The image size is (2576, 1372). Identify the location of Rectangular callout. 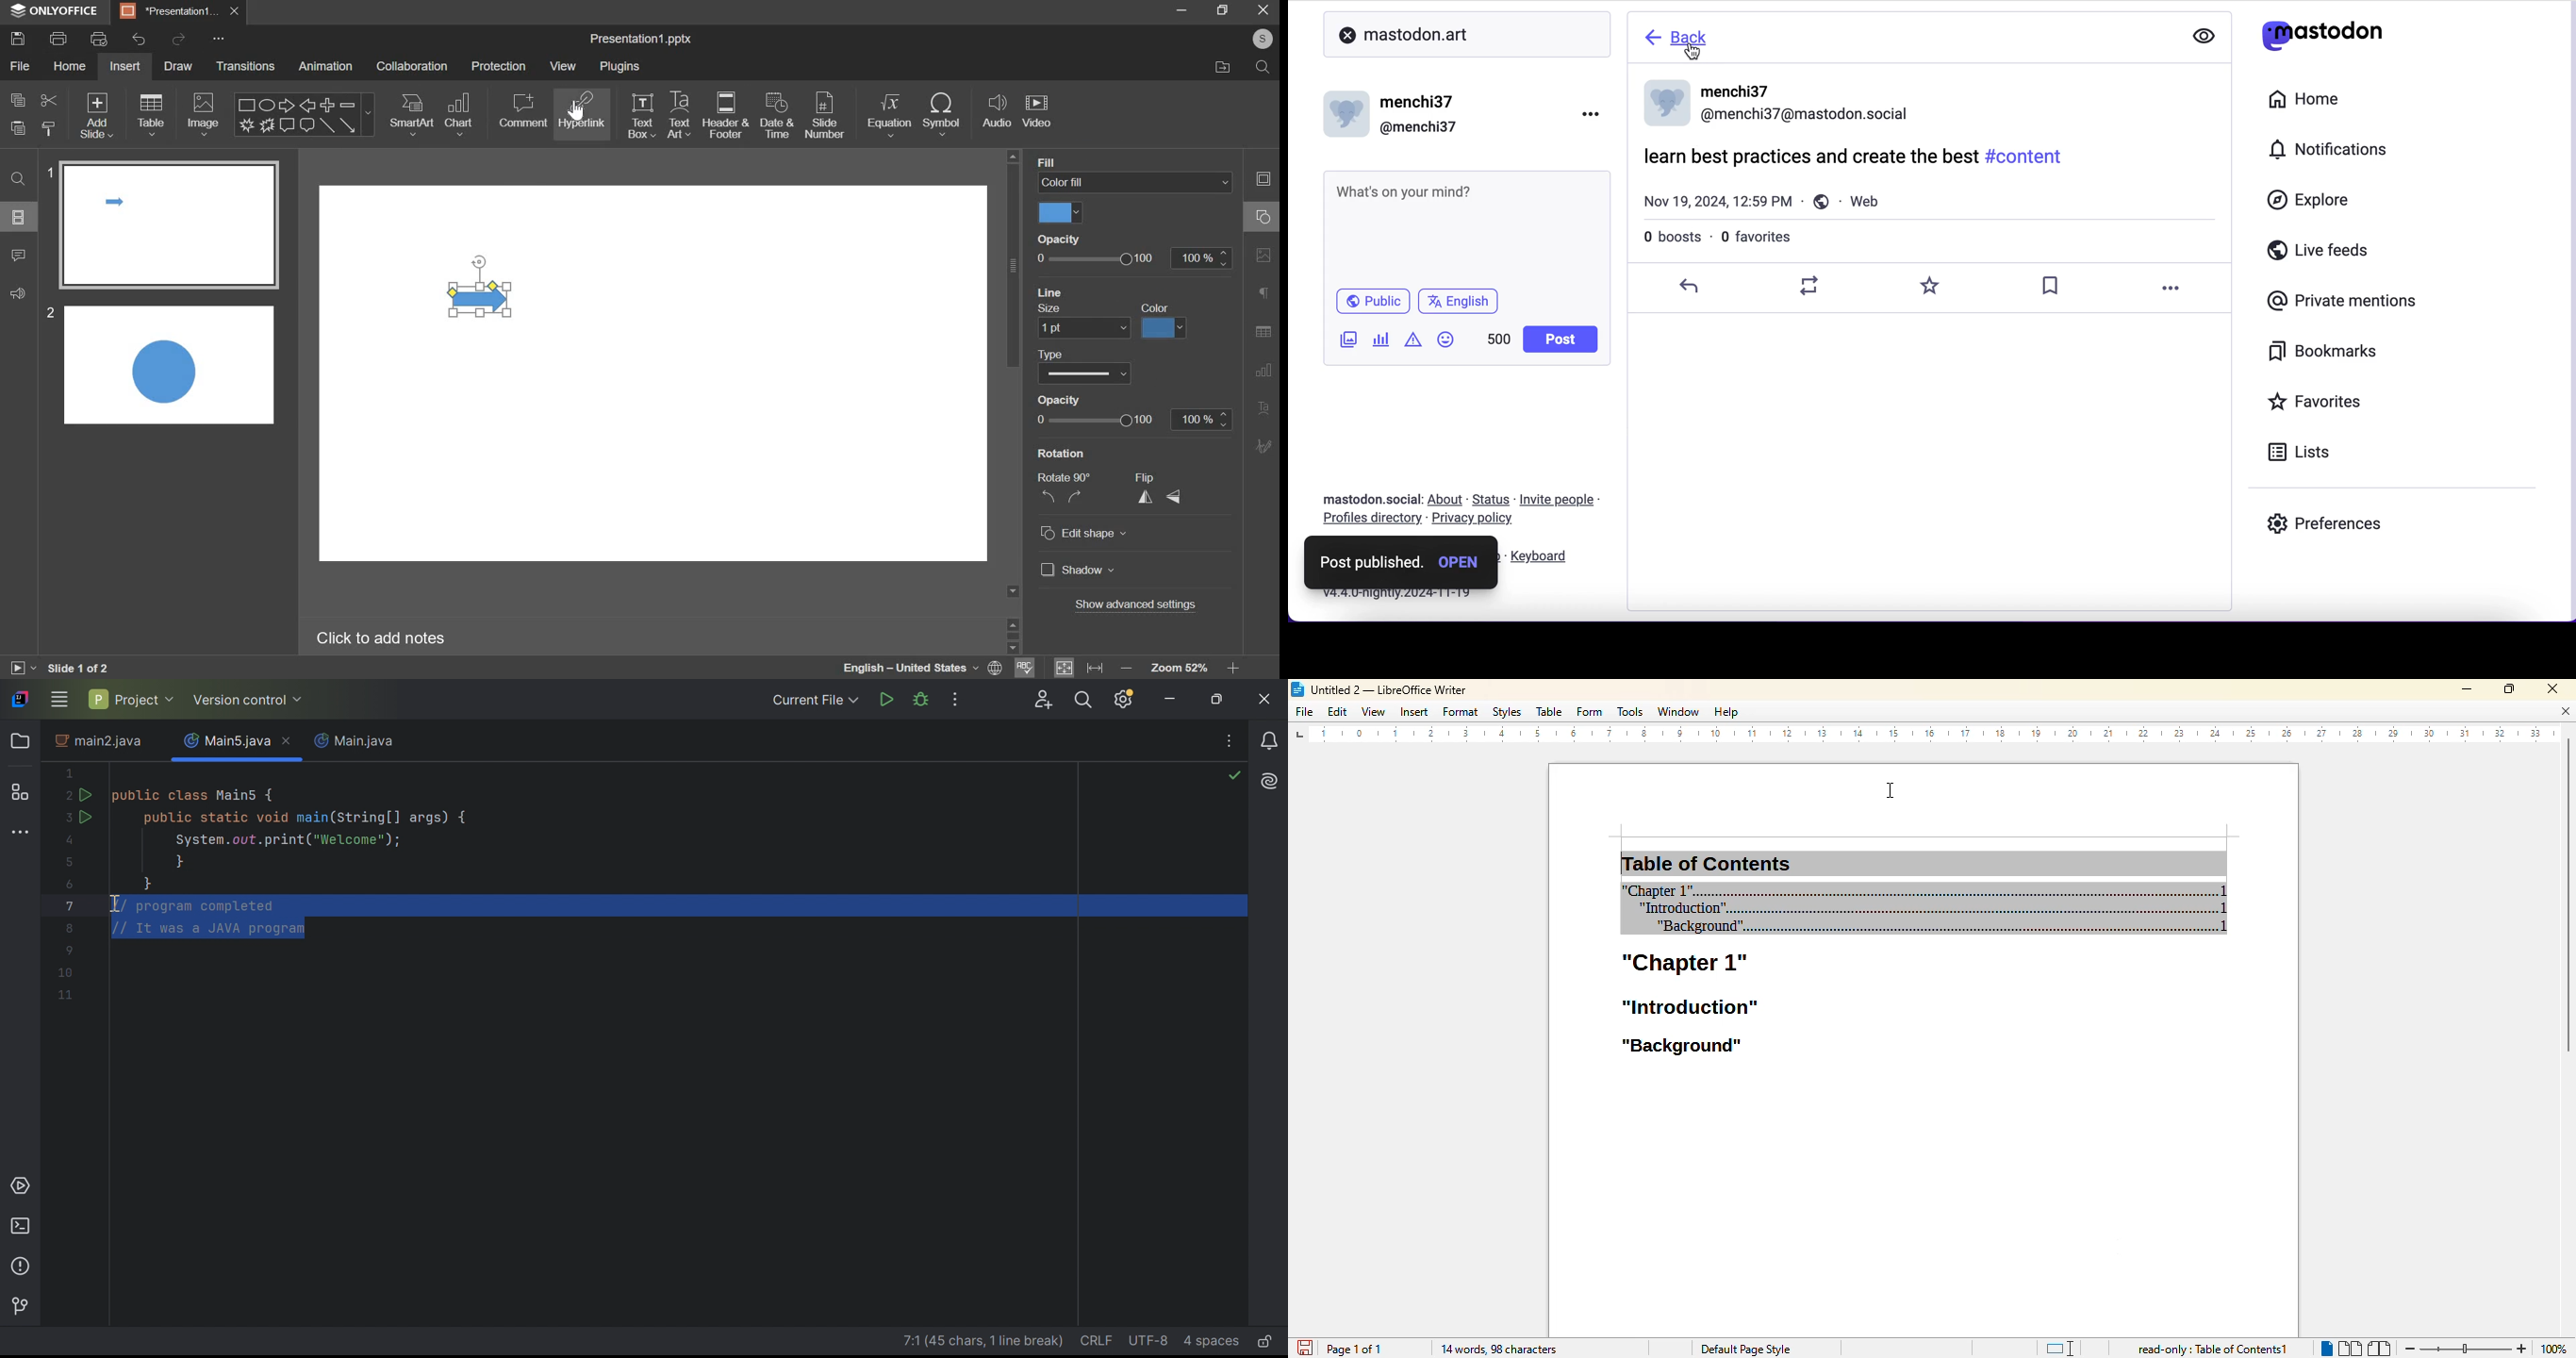
(288, 125).